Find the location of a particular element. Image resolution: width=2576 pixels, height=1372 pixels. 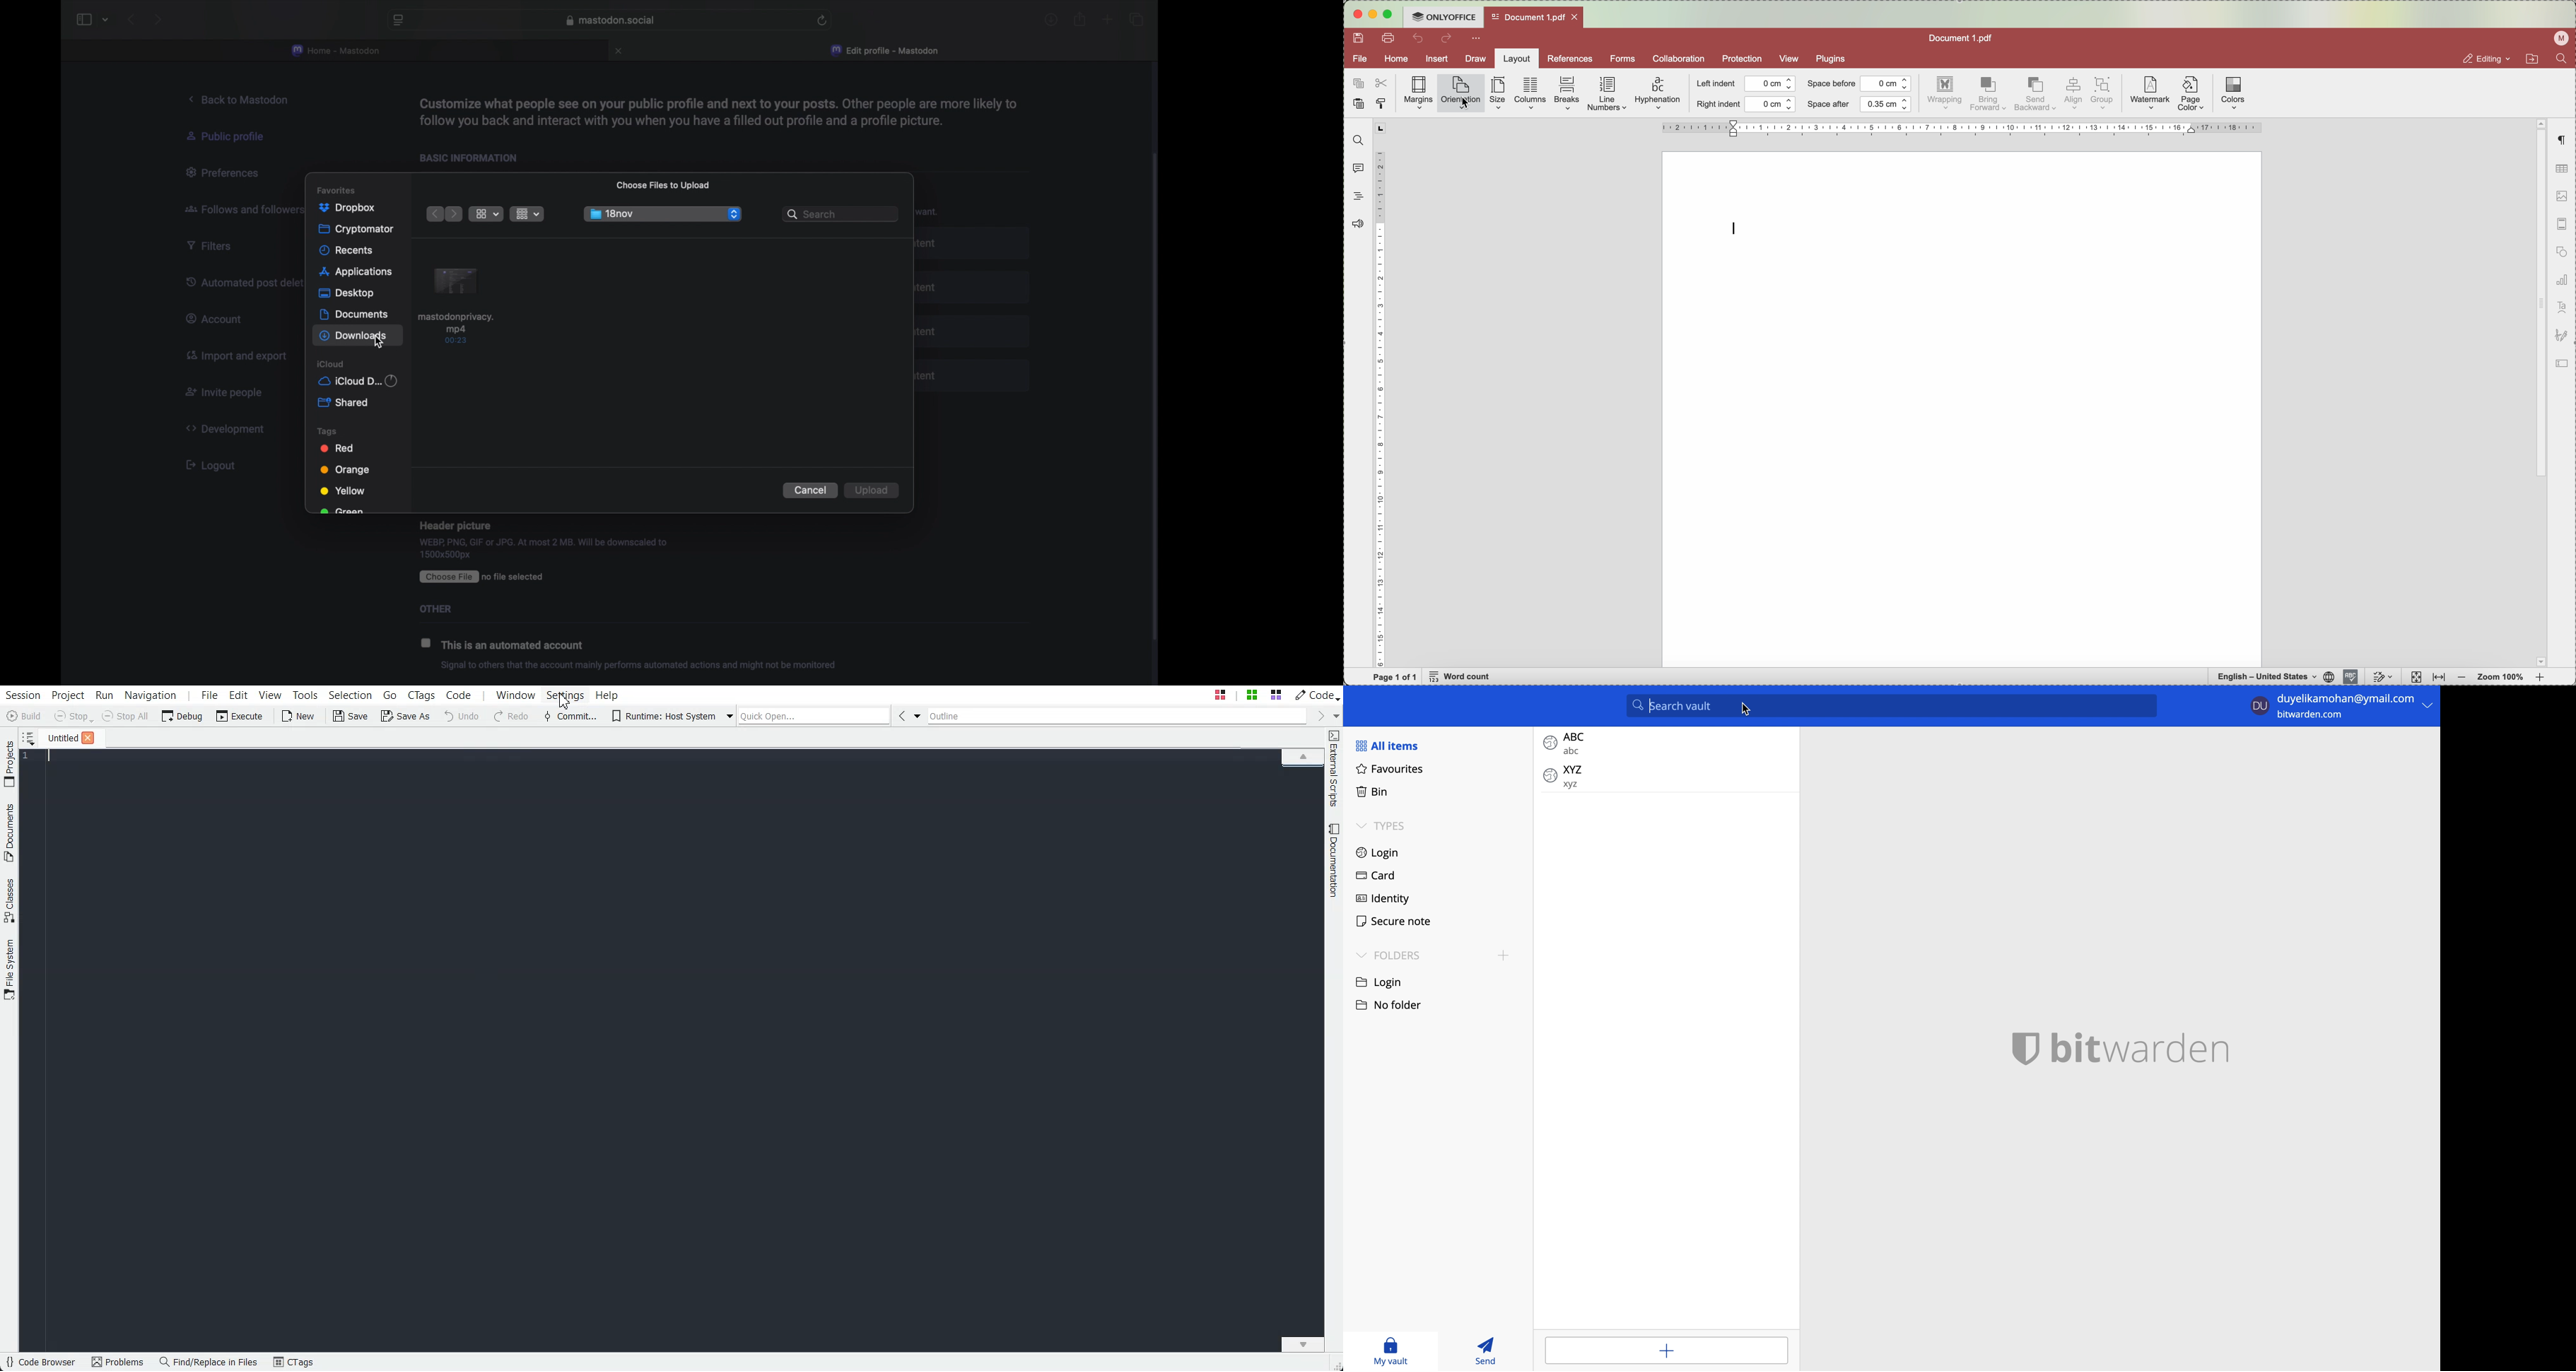

hyphenation is located at coordinates (1658, 94).